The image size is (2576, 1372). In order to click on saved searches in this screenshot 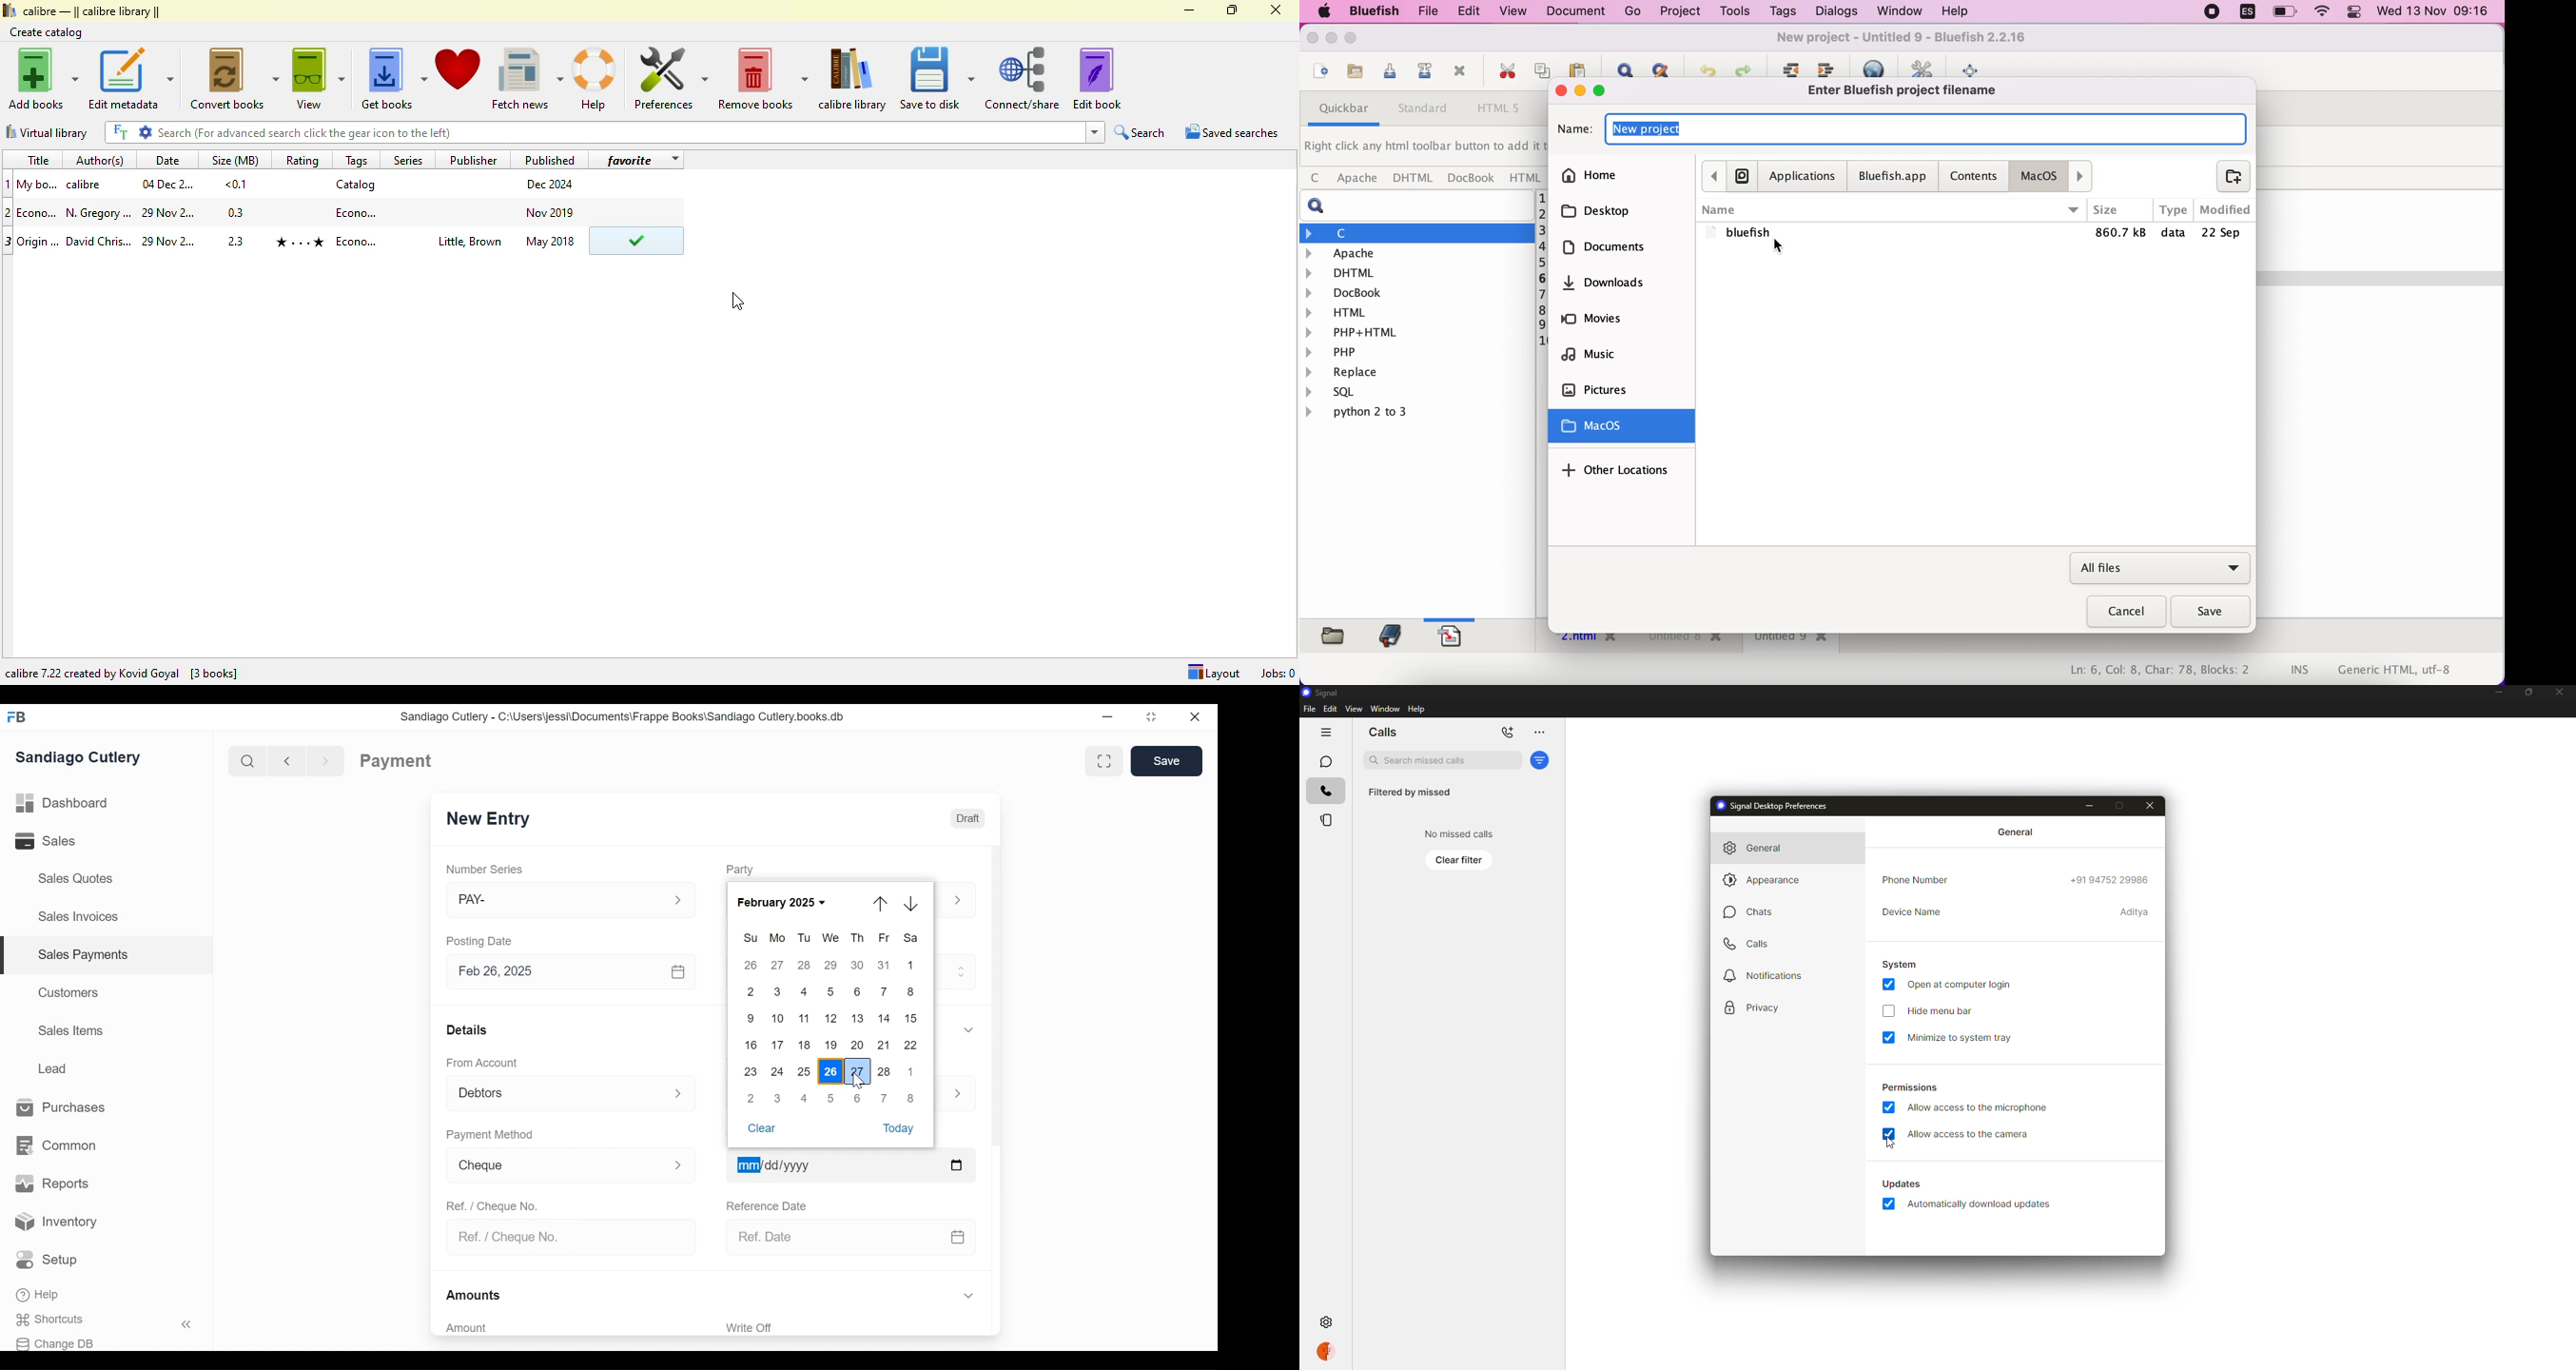, I will do `click(1232, 131)`.